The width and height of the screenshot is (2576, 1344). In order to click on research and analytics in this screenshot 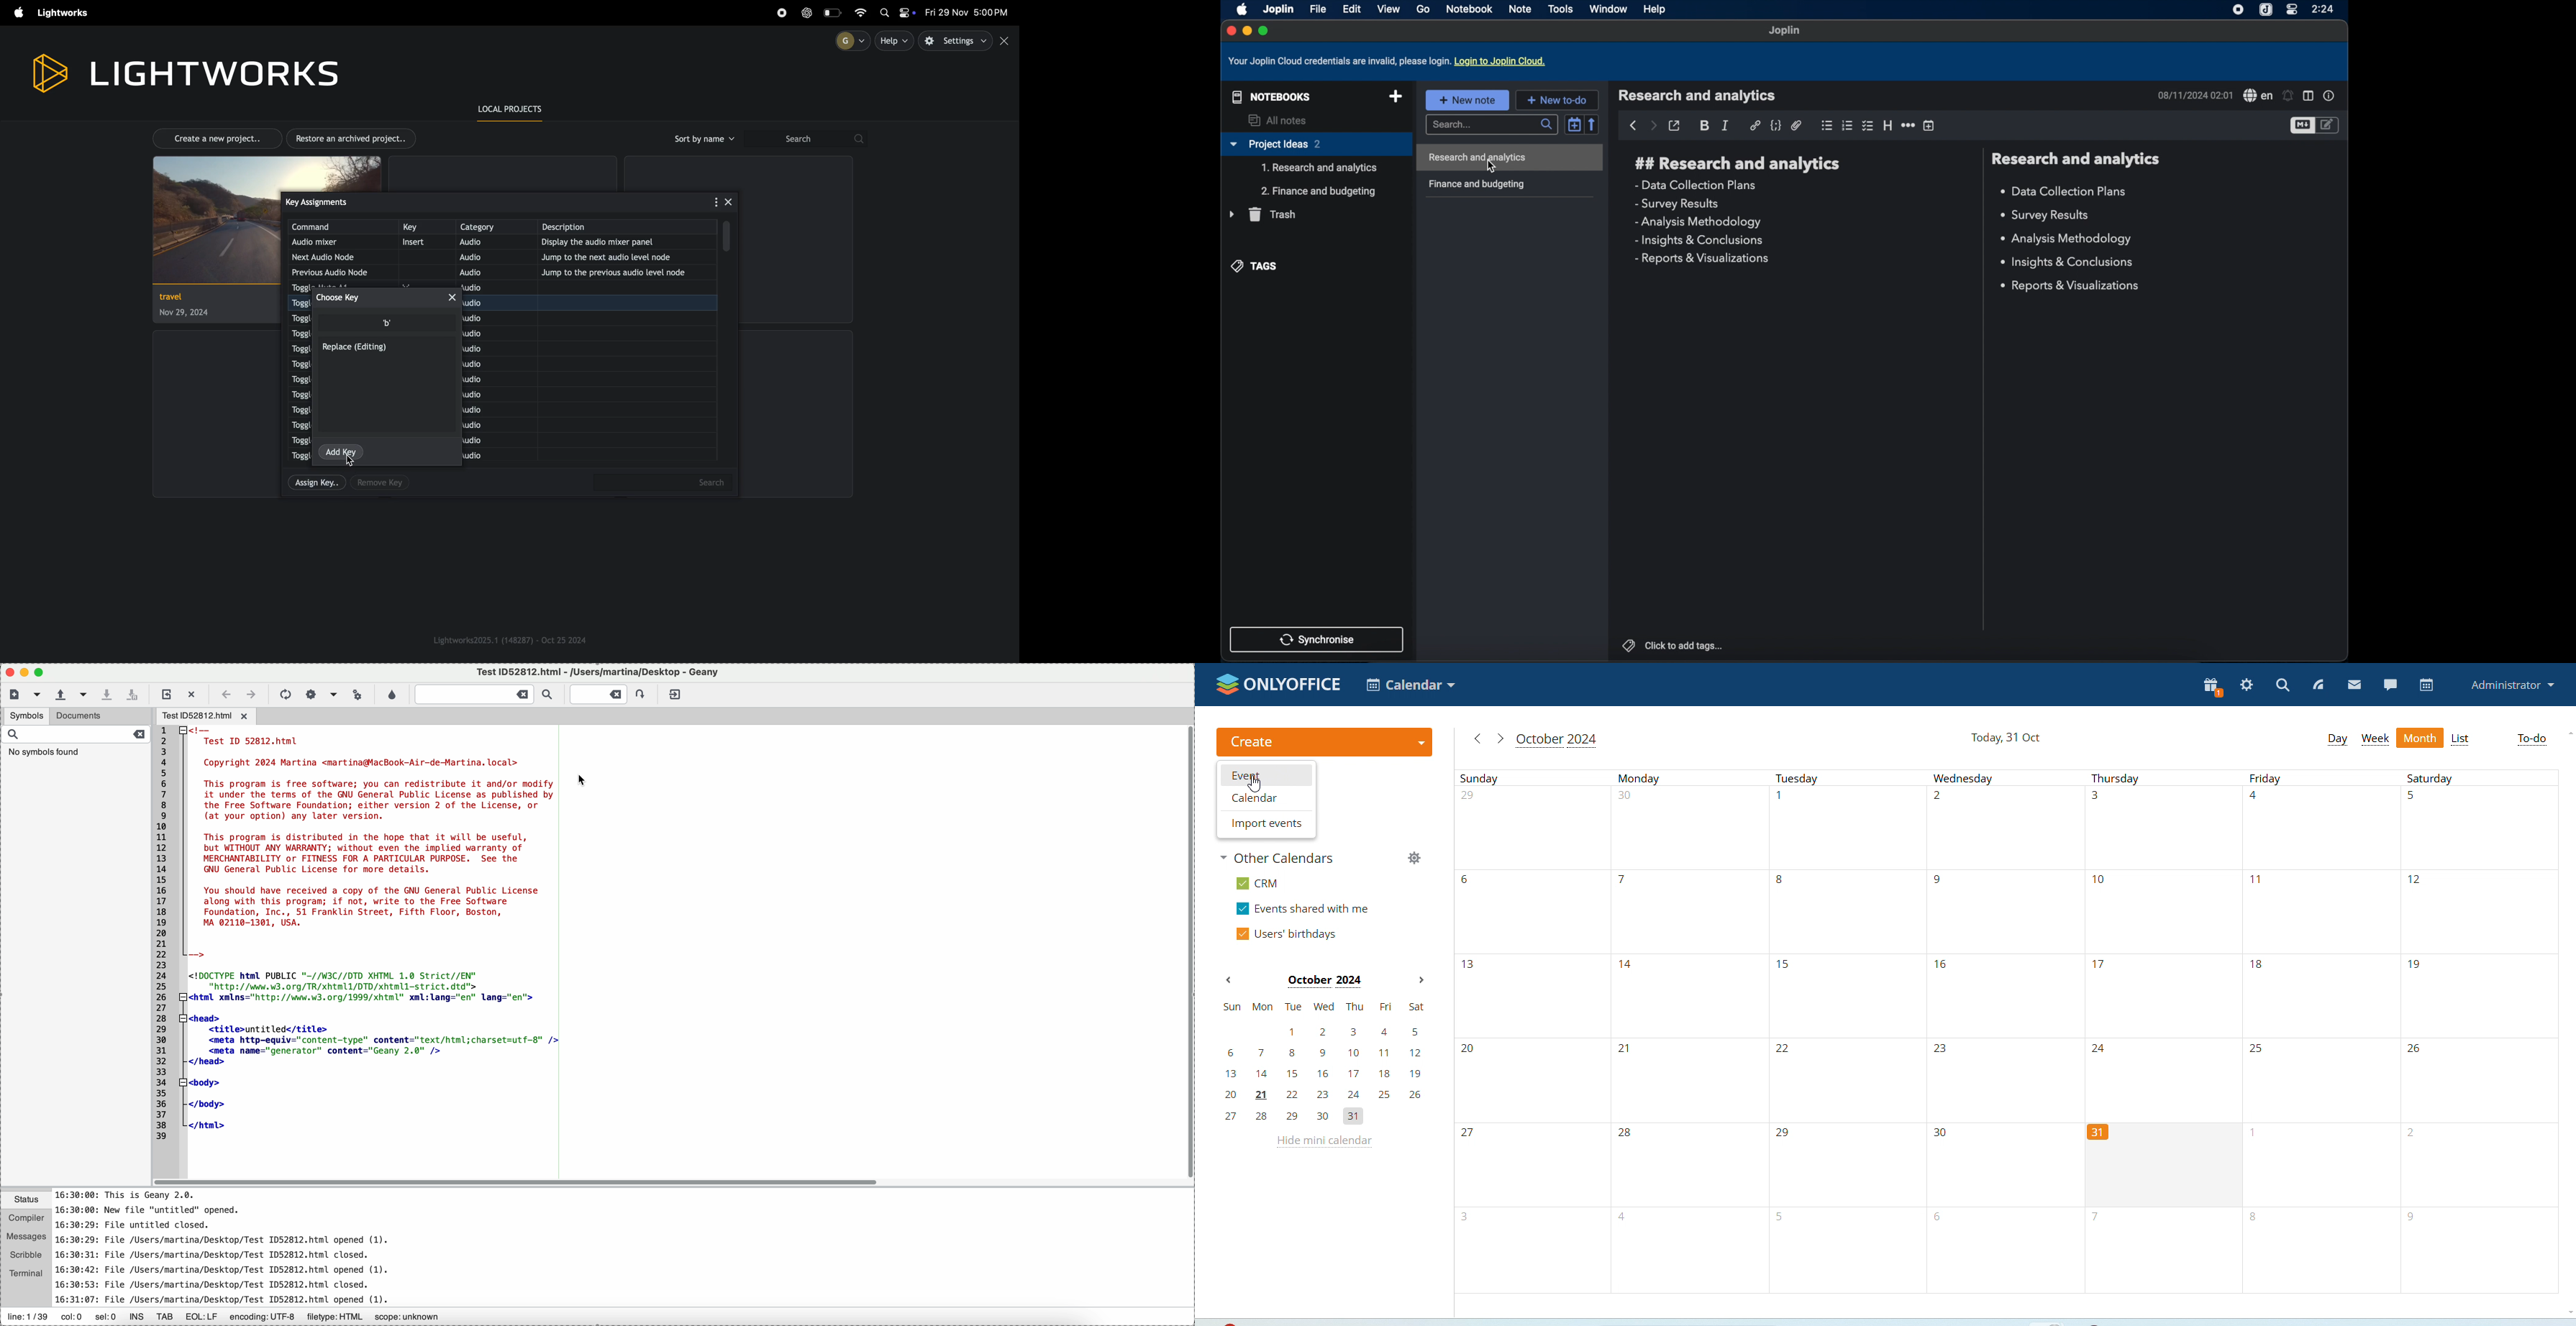, I will do `click(1697, 96)`.